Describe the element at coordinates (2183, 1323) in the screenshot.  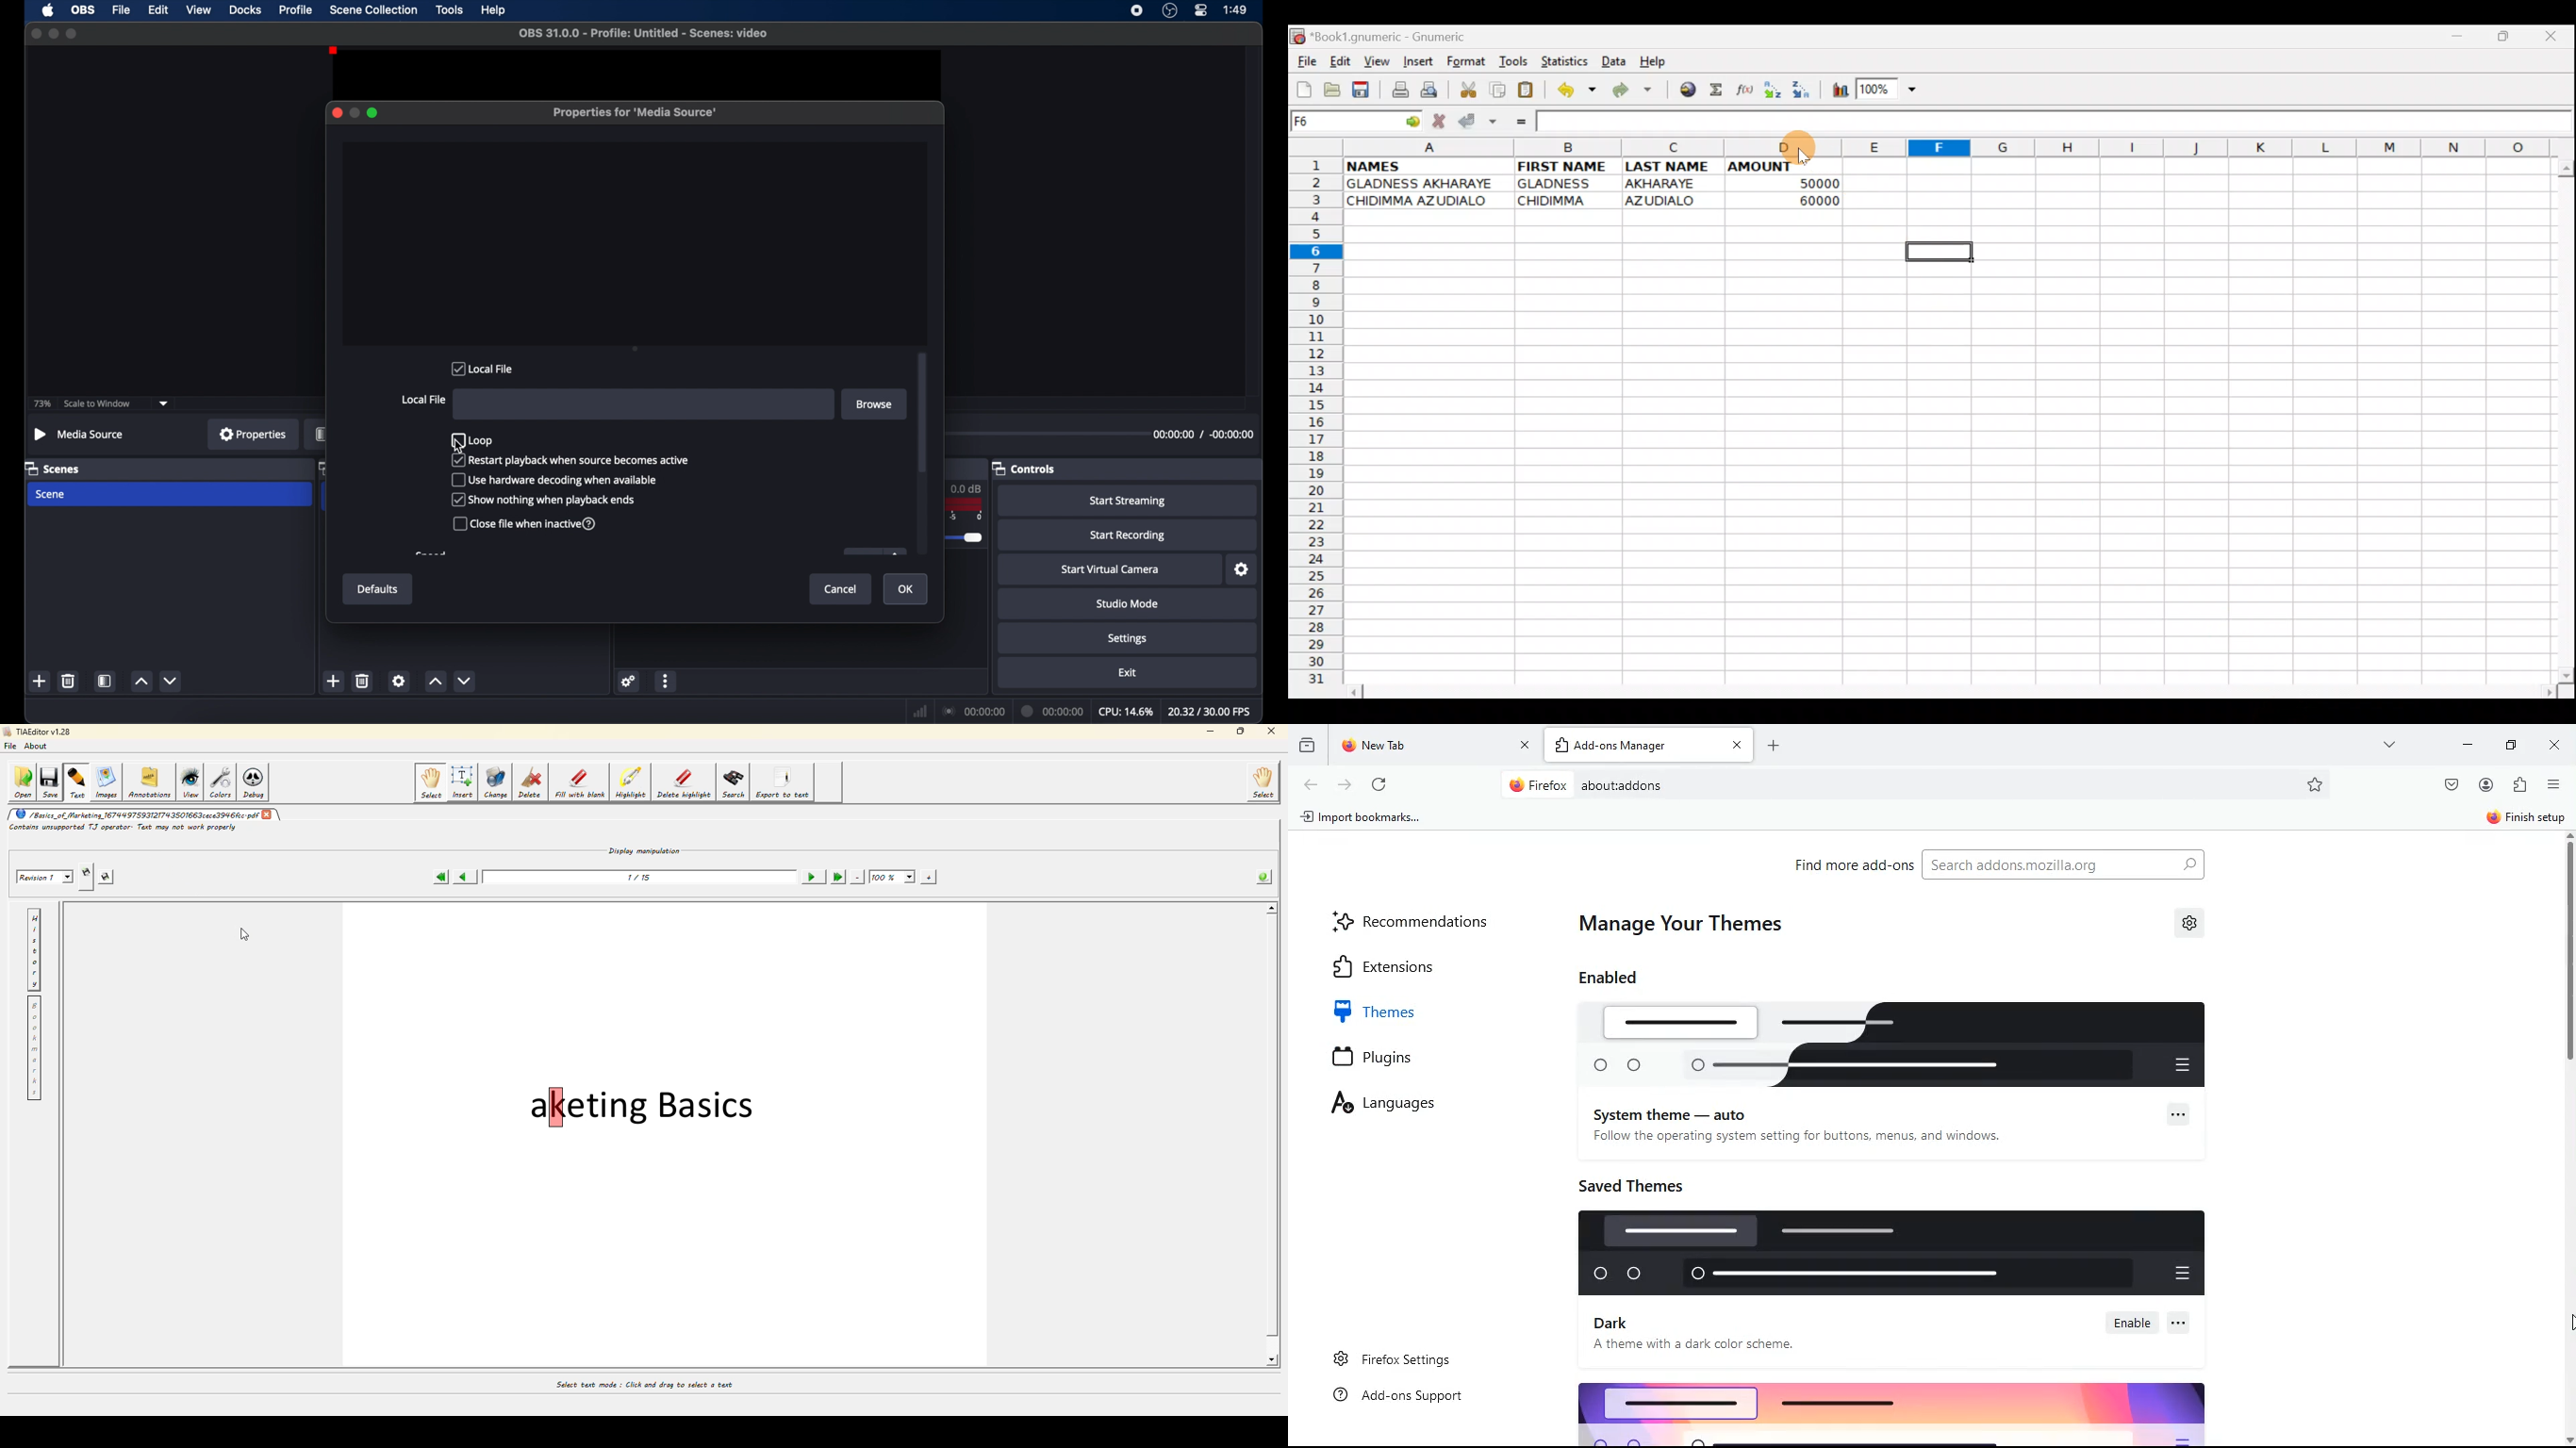
I see `more` at that location.